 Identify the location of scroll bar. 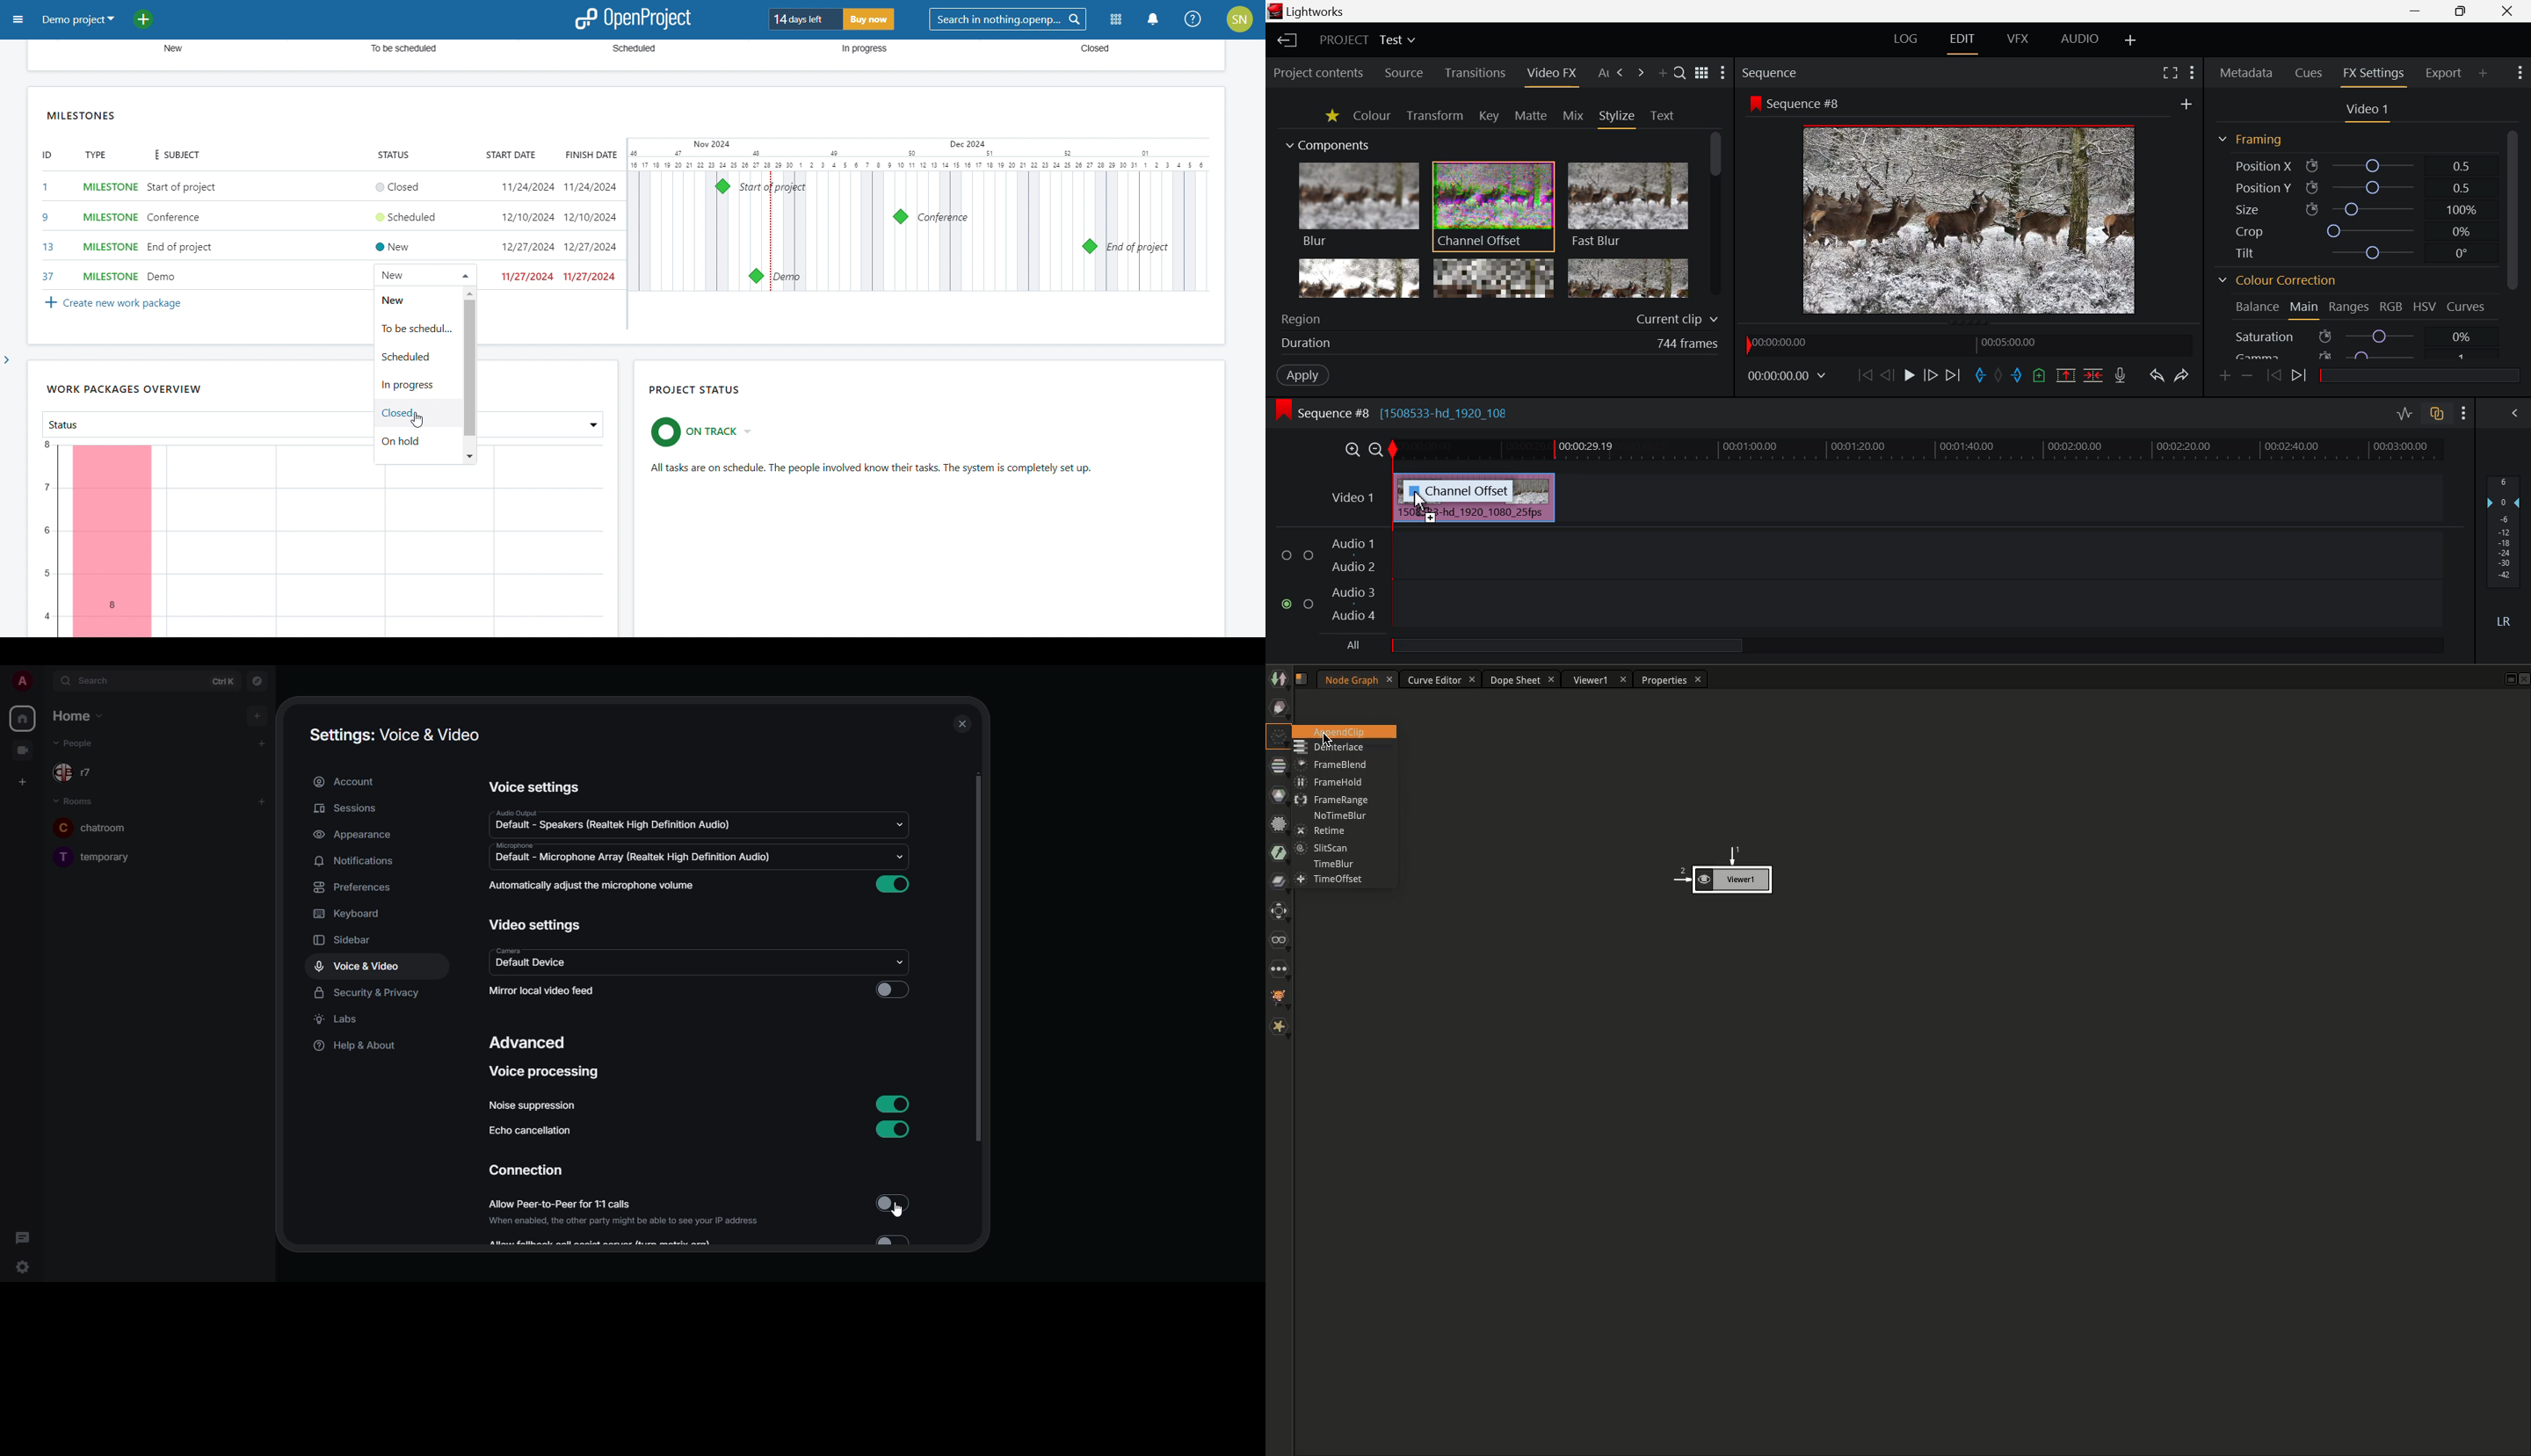
(978, 960).